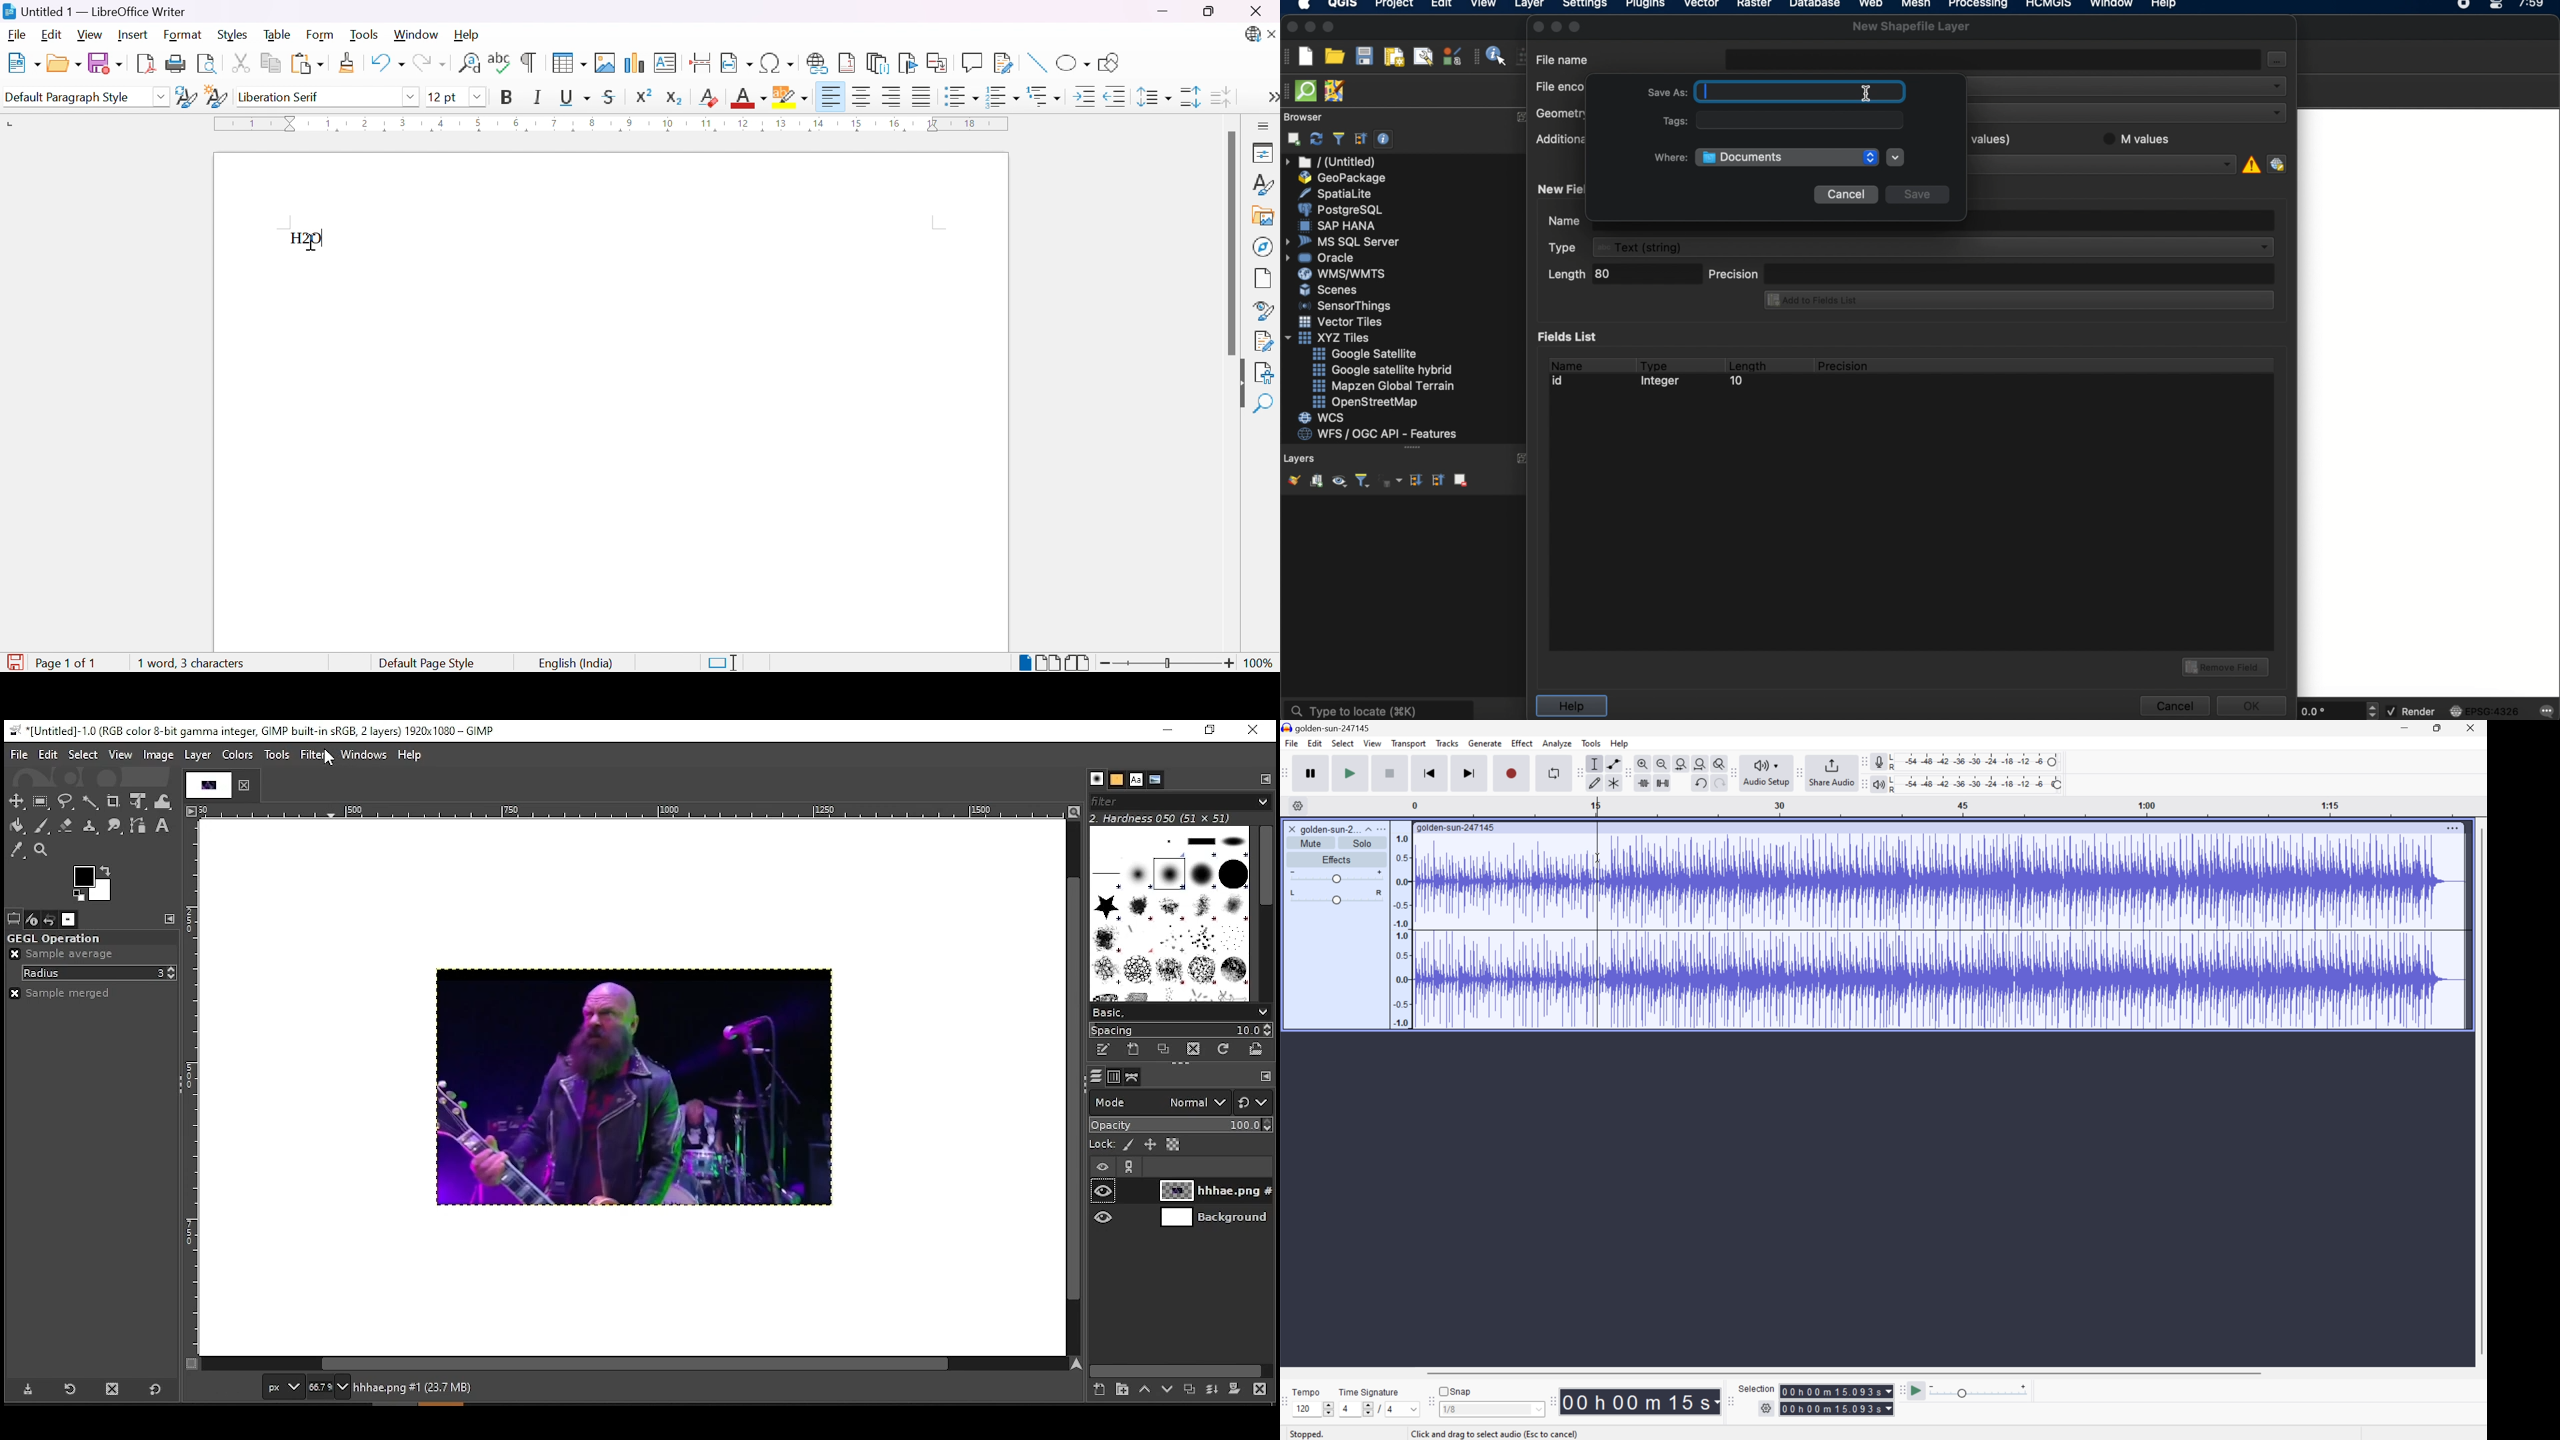 Image resolution: width=2576 pixels, height=1456 pixels. What do you see at coordinates (1978, 783) in the screenshot?
I see `Playback speed: 100%` at bounding box center [1978, 783].